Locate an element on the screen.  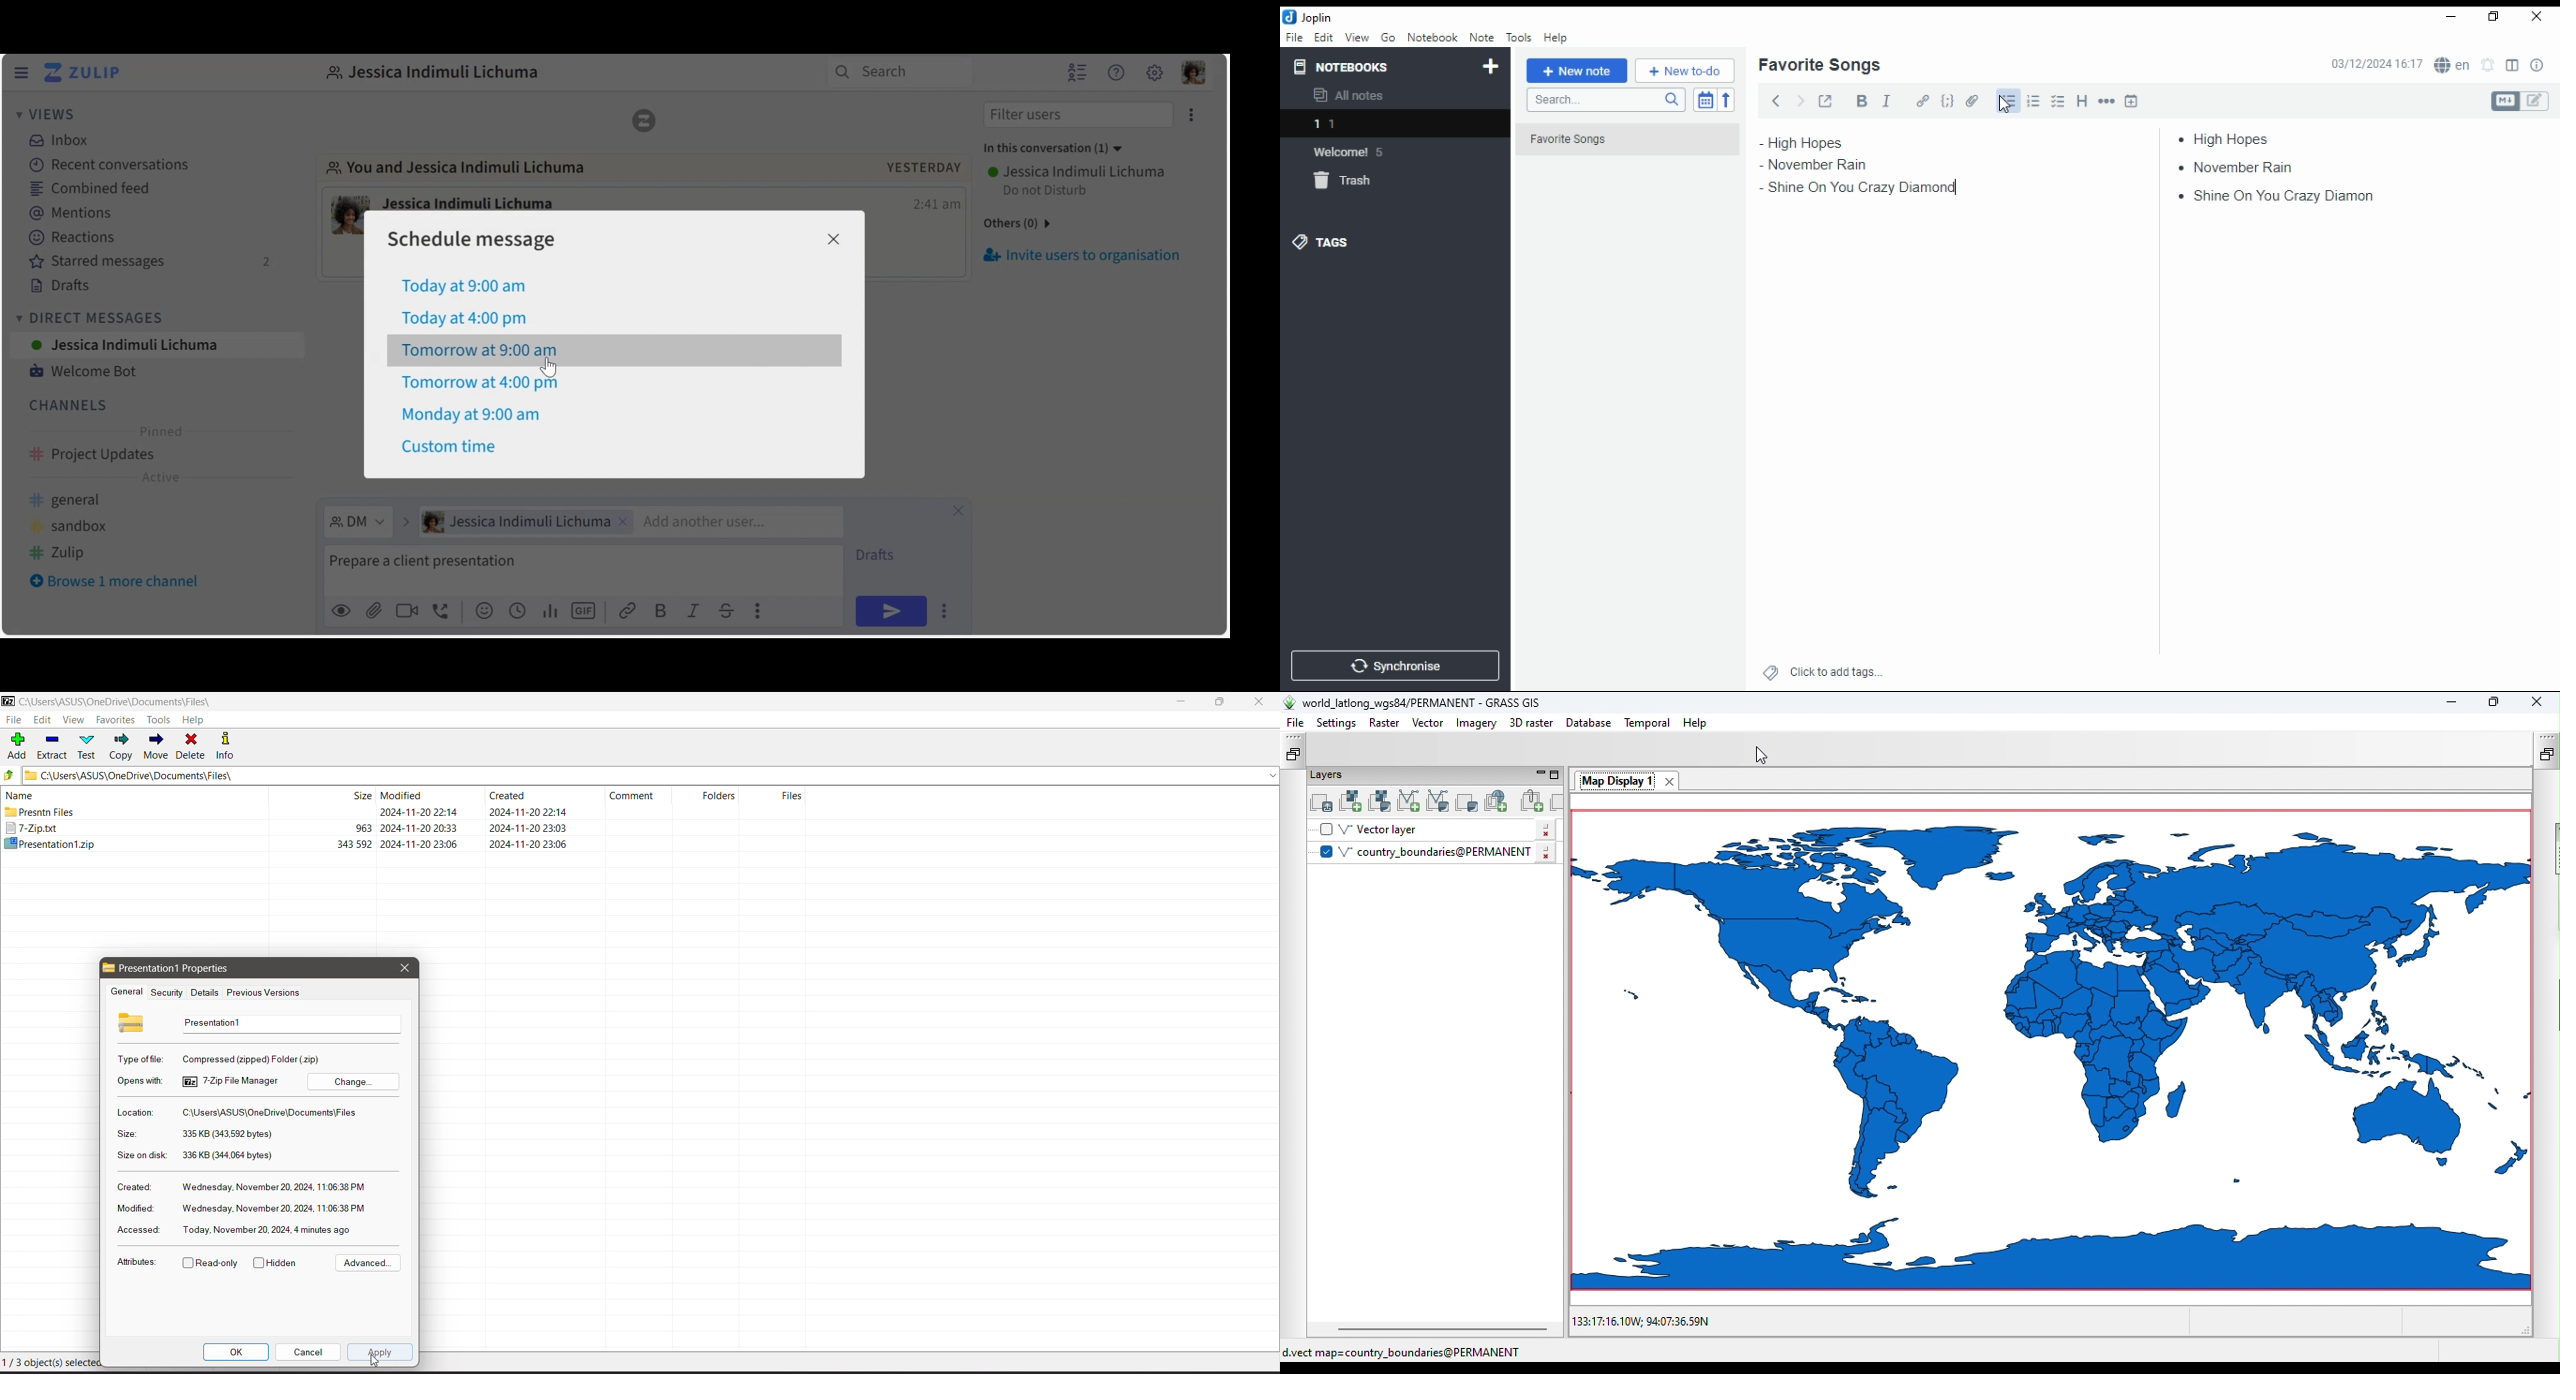
Views is located at coordinates (45, 115).